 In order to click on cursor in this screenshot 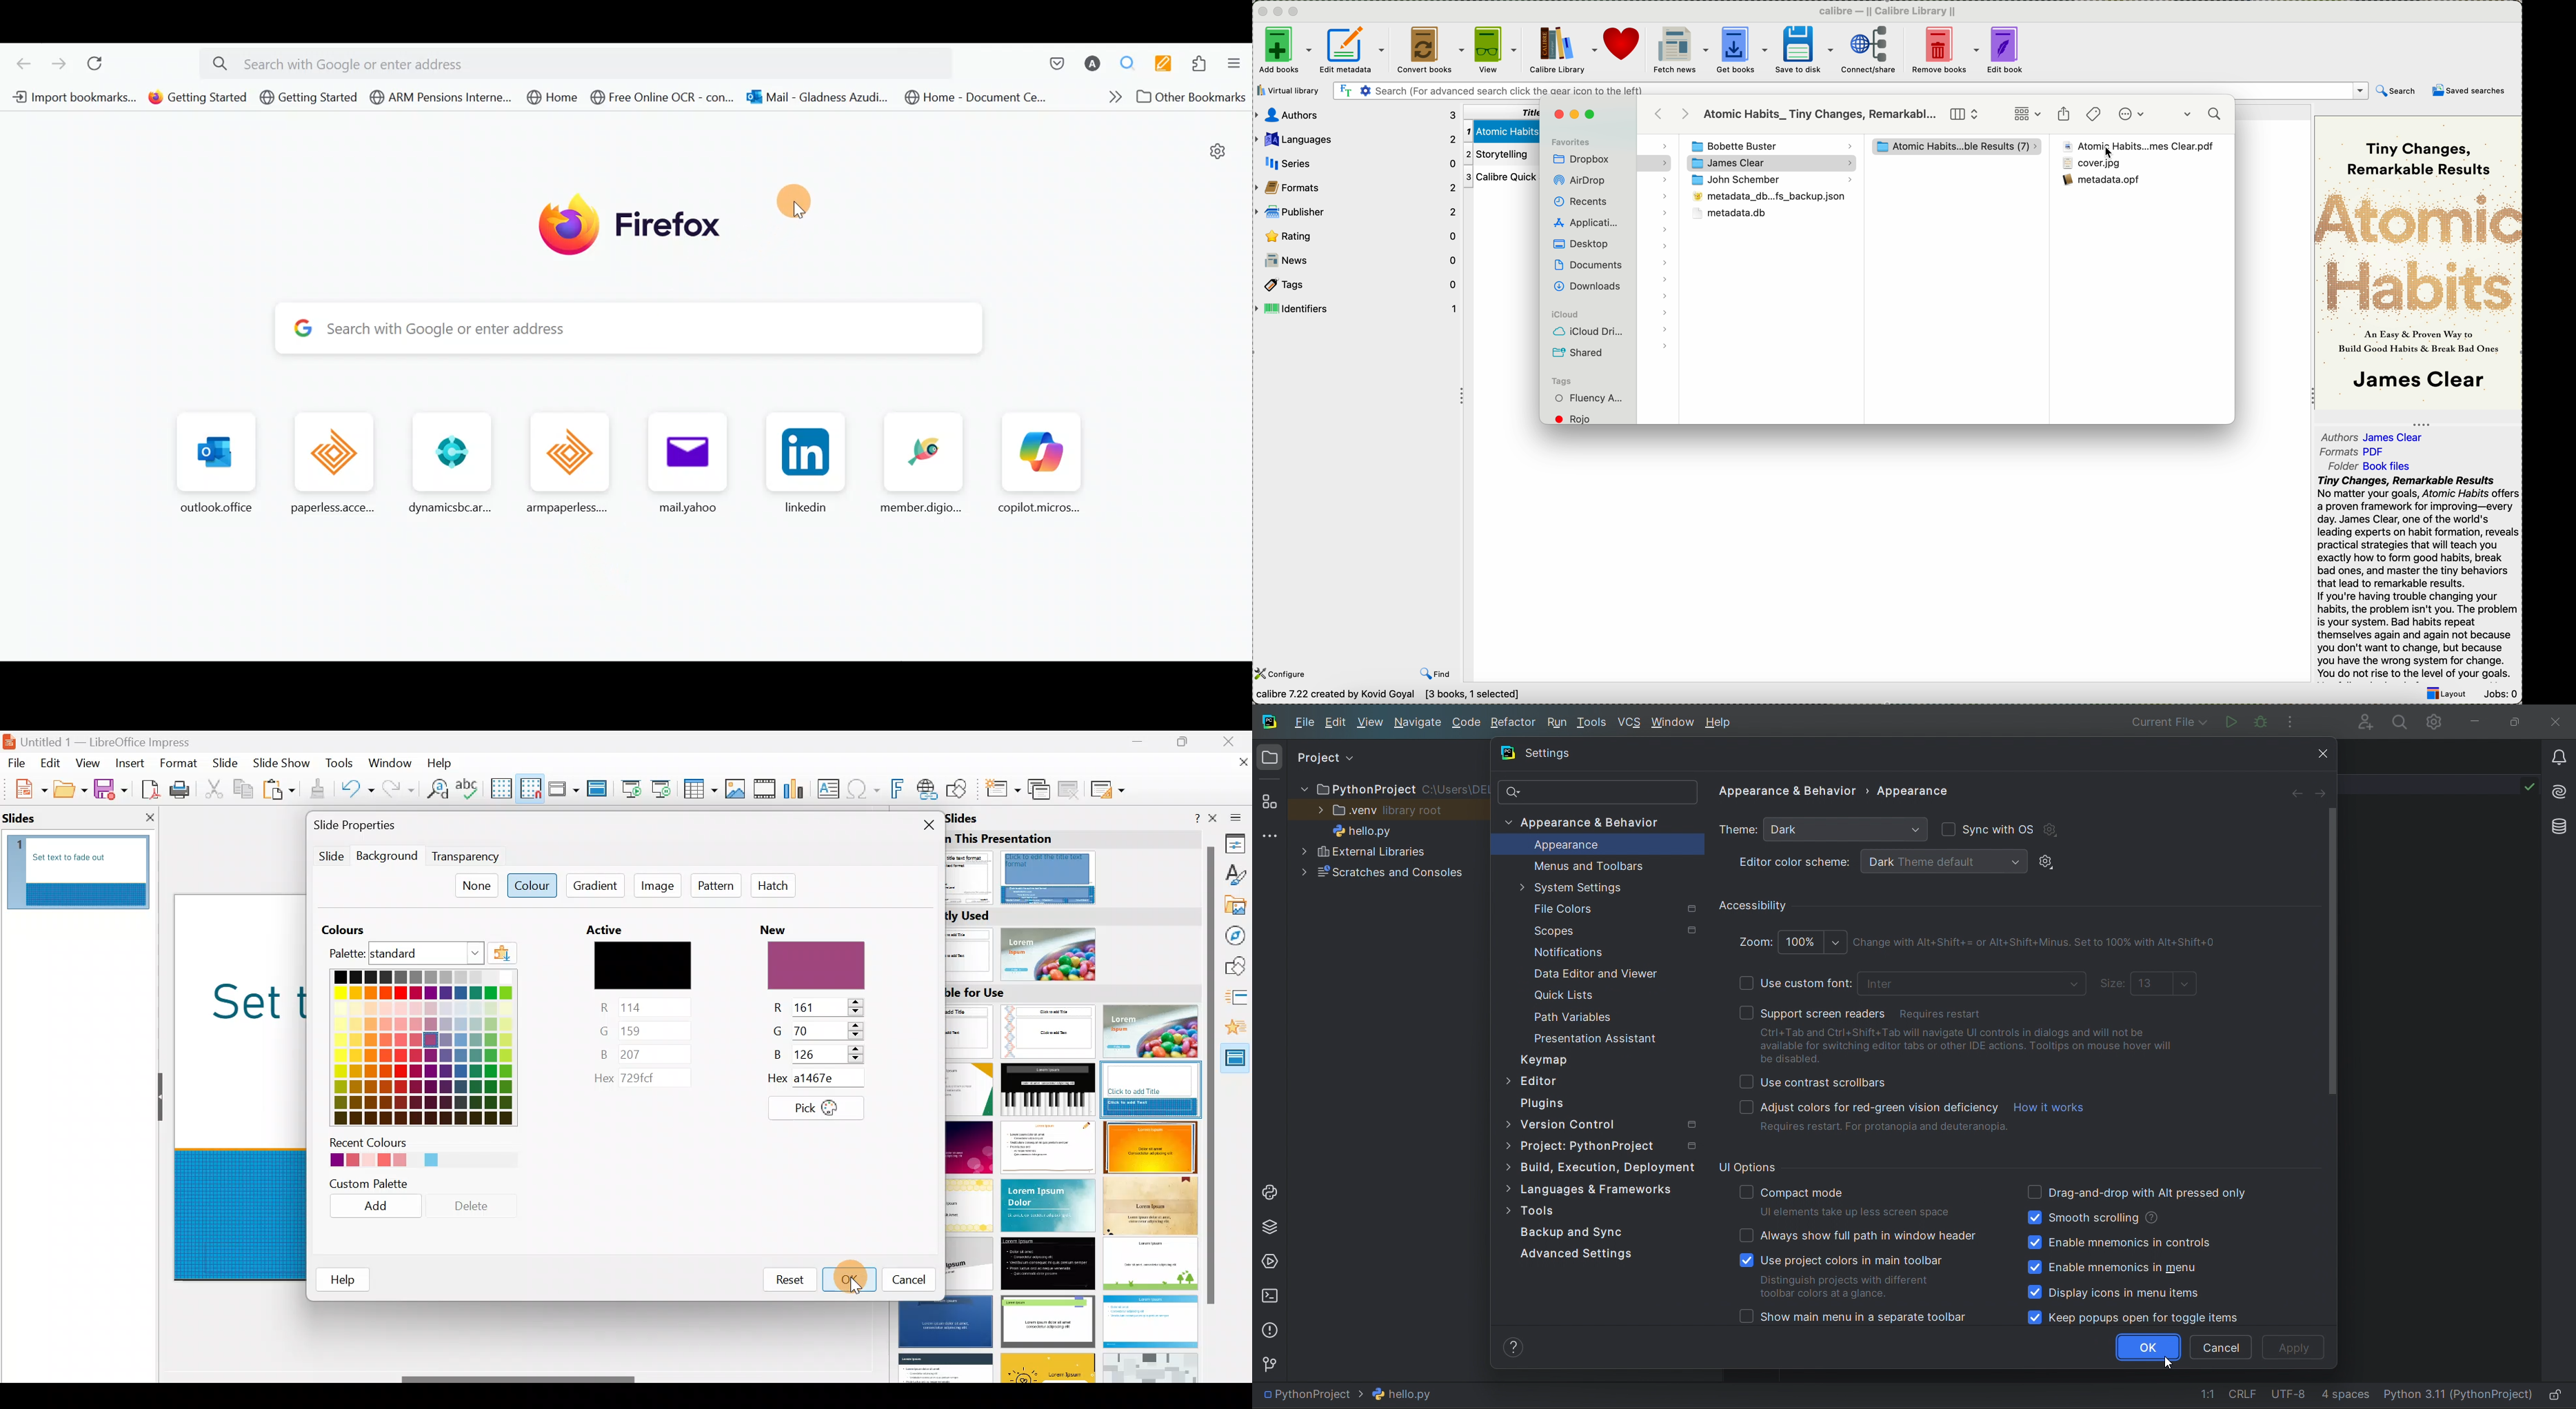, I will do `click(800, 213)`.